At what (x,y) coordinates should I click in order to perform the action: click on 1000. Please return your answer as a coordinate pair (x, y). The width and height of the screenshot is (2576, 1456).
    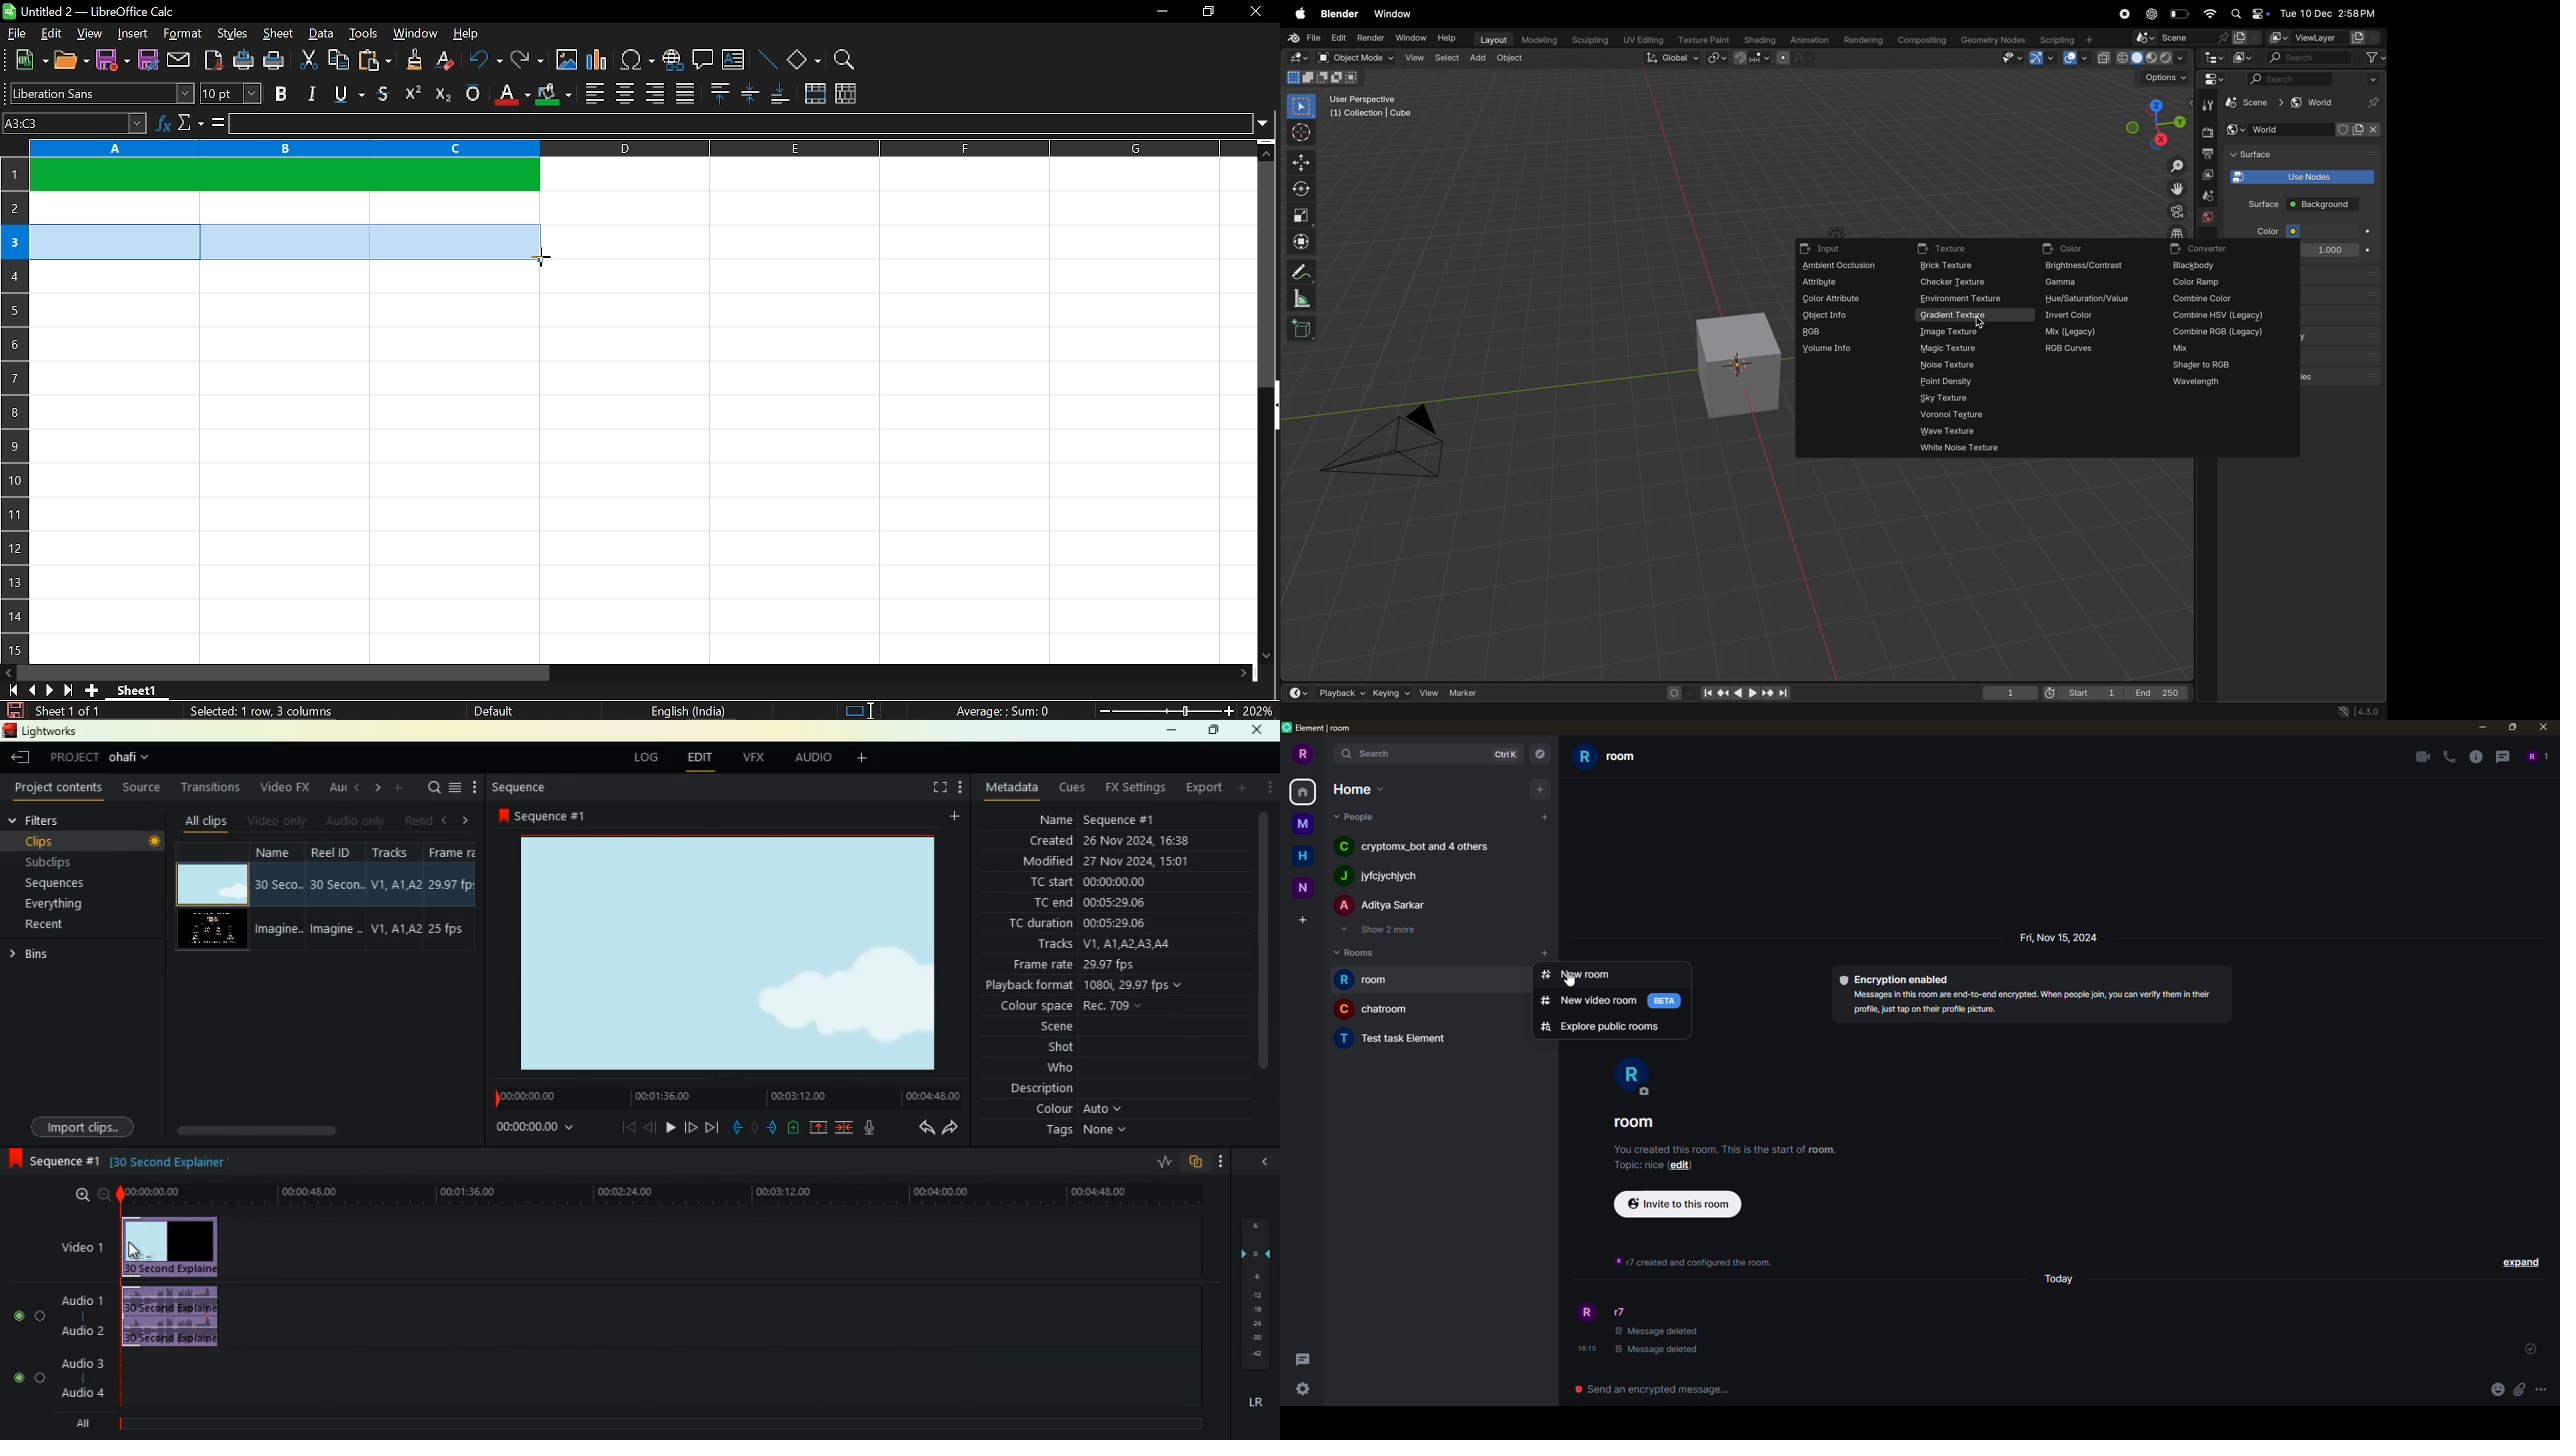
    Looking at the image, I should click on (2328, 251).